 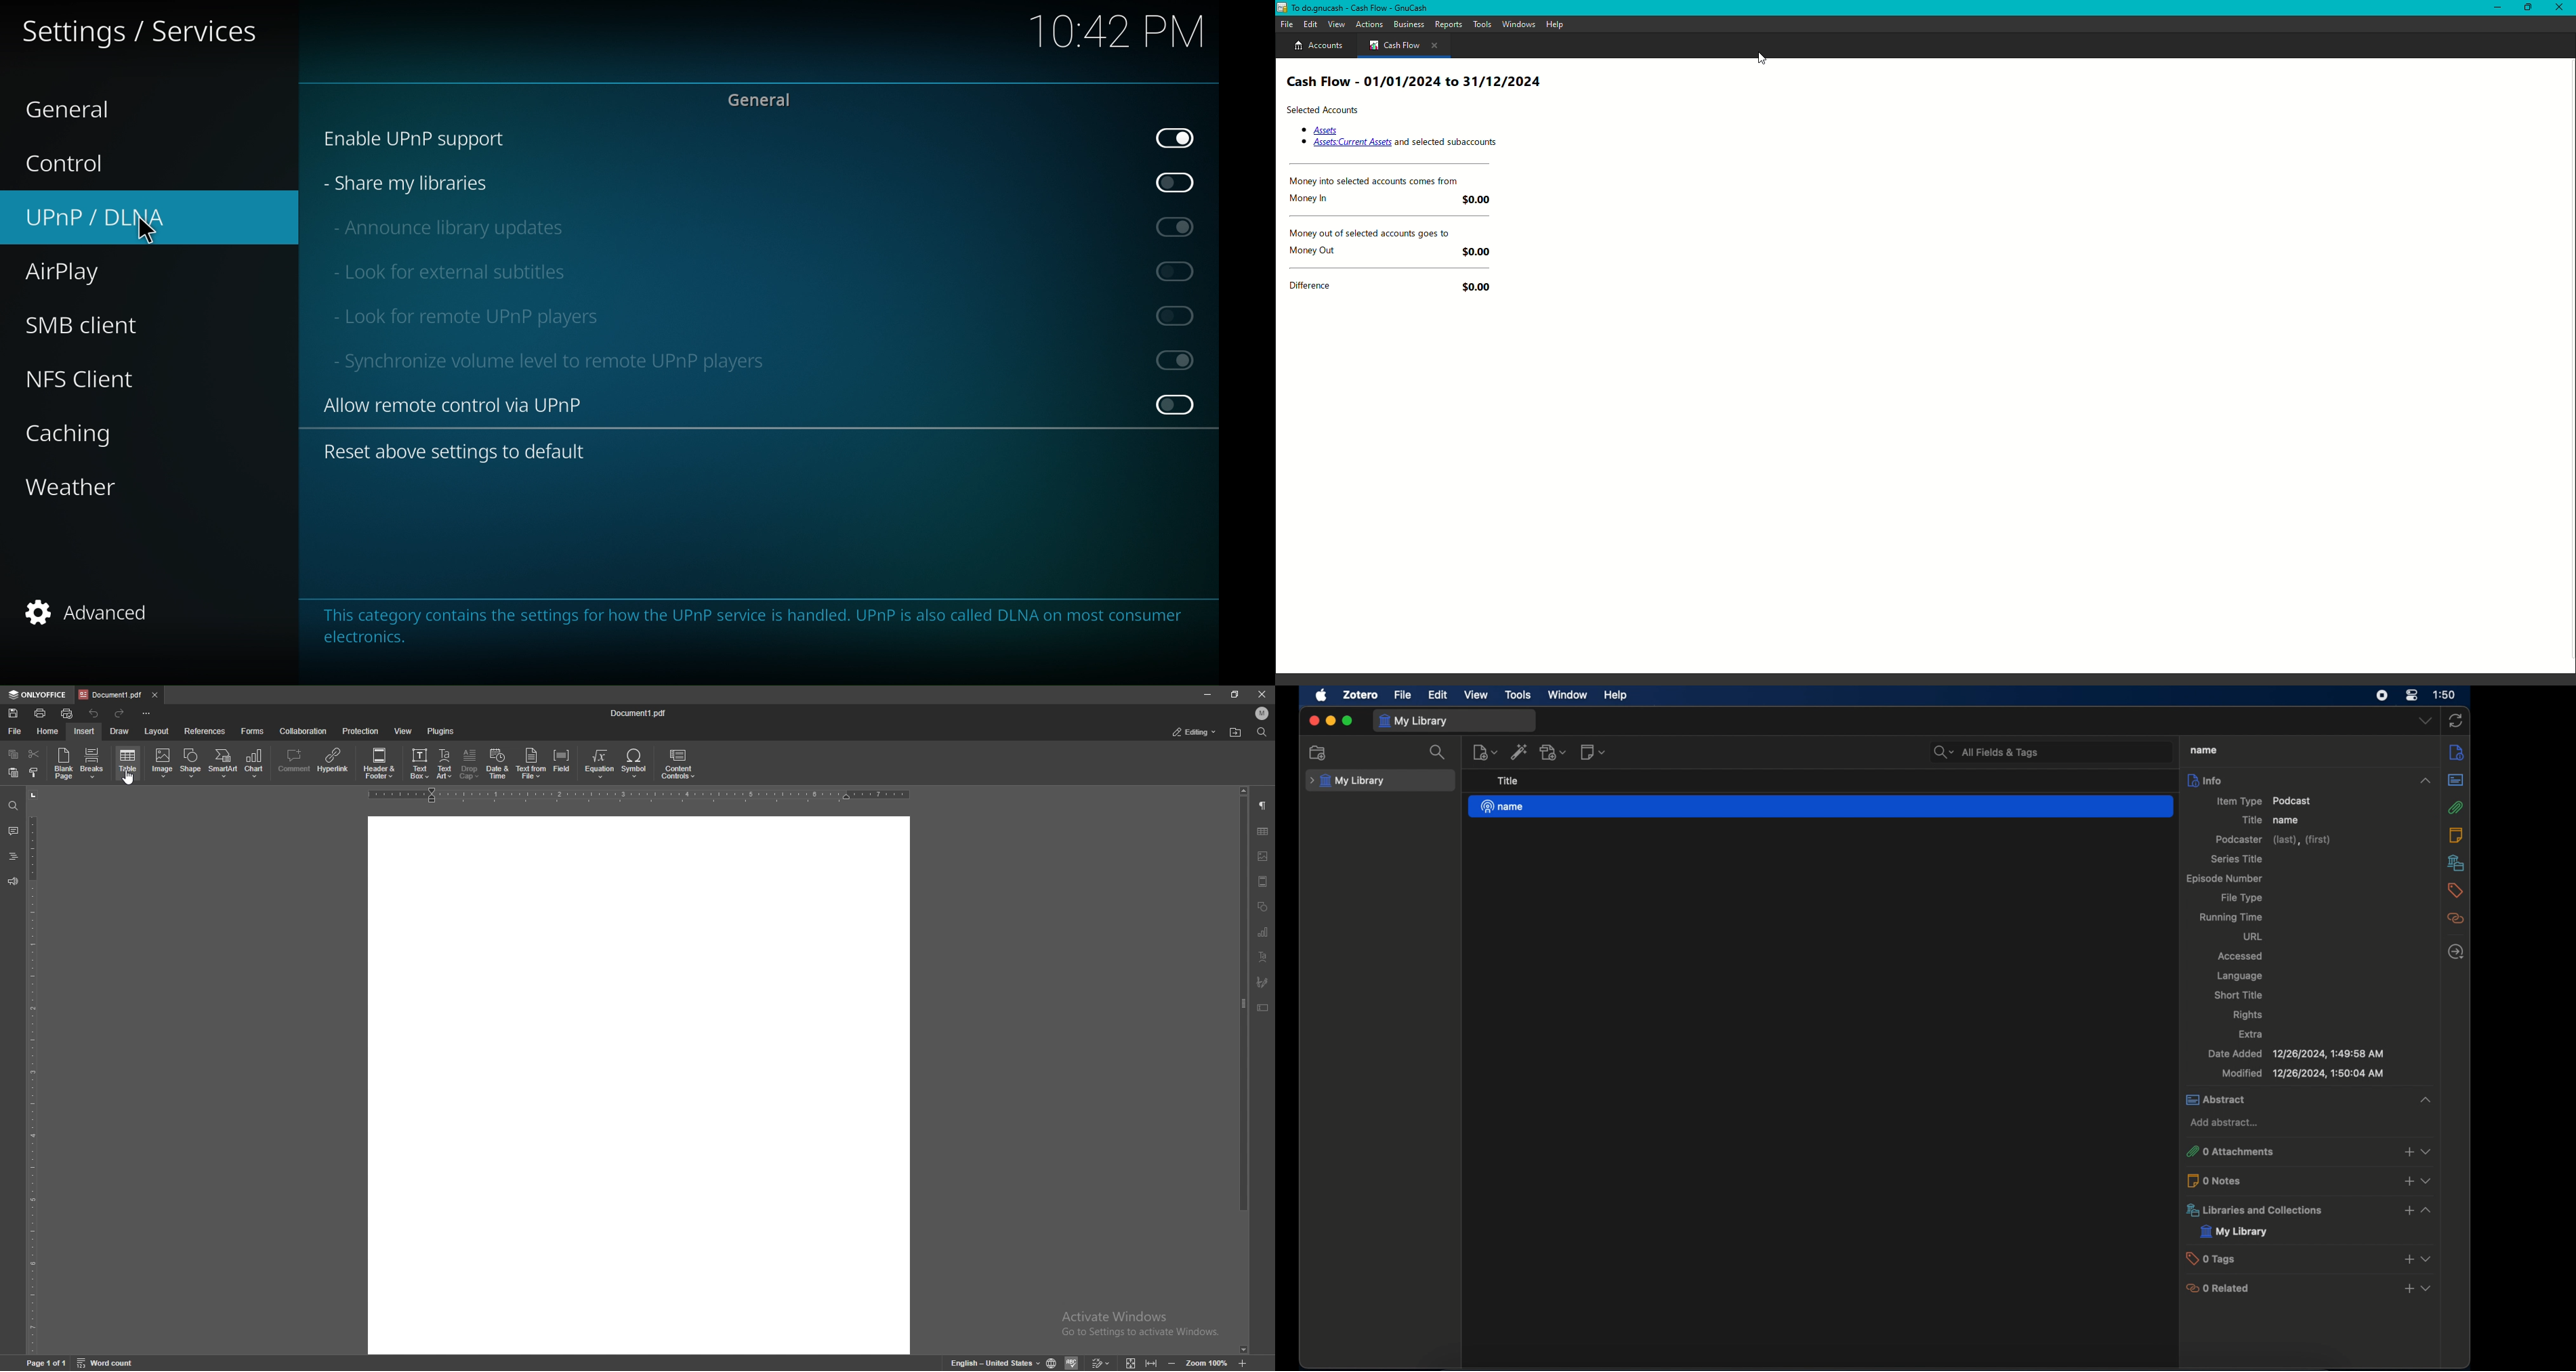 I want to click on chart, so click(x=256, y=764).